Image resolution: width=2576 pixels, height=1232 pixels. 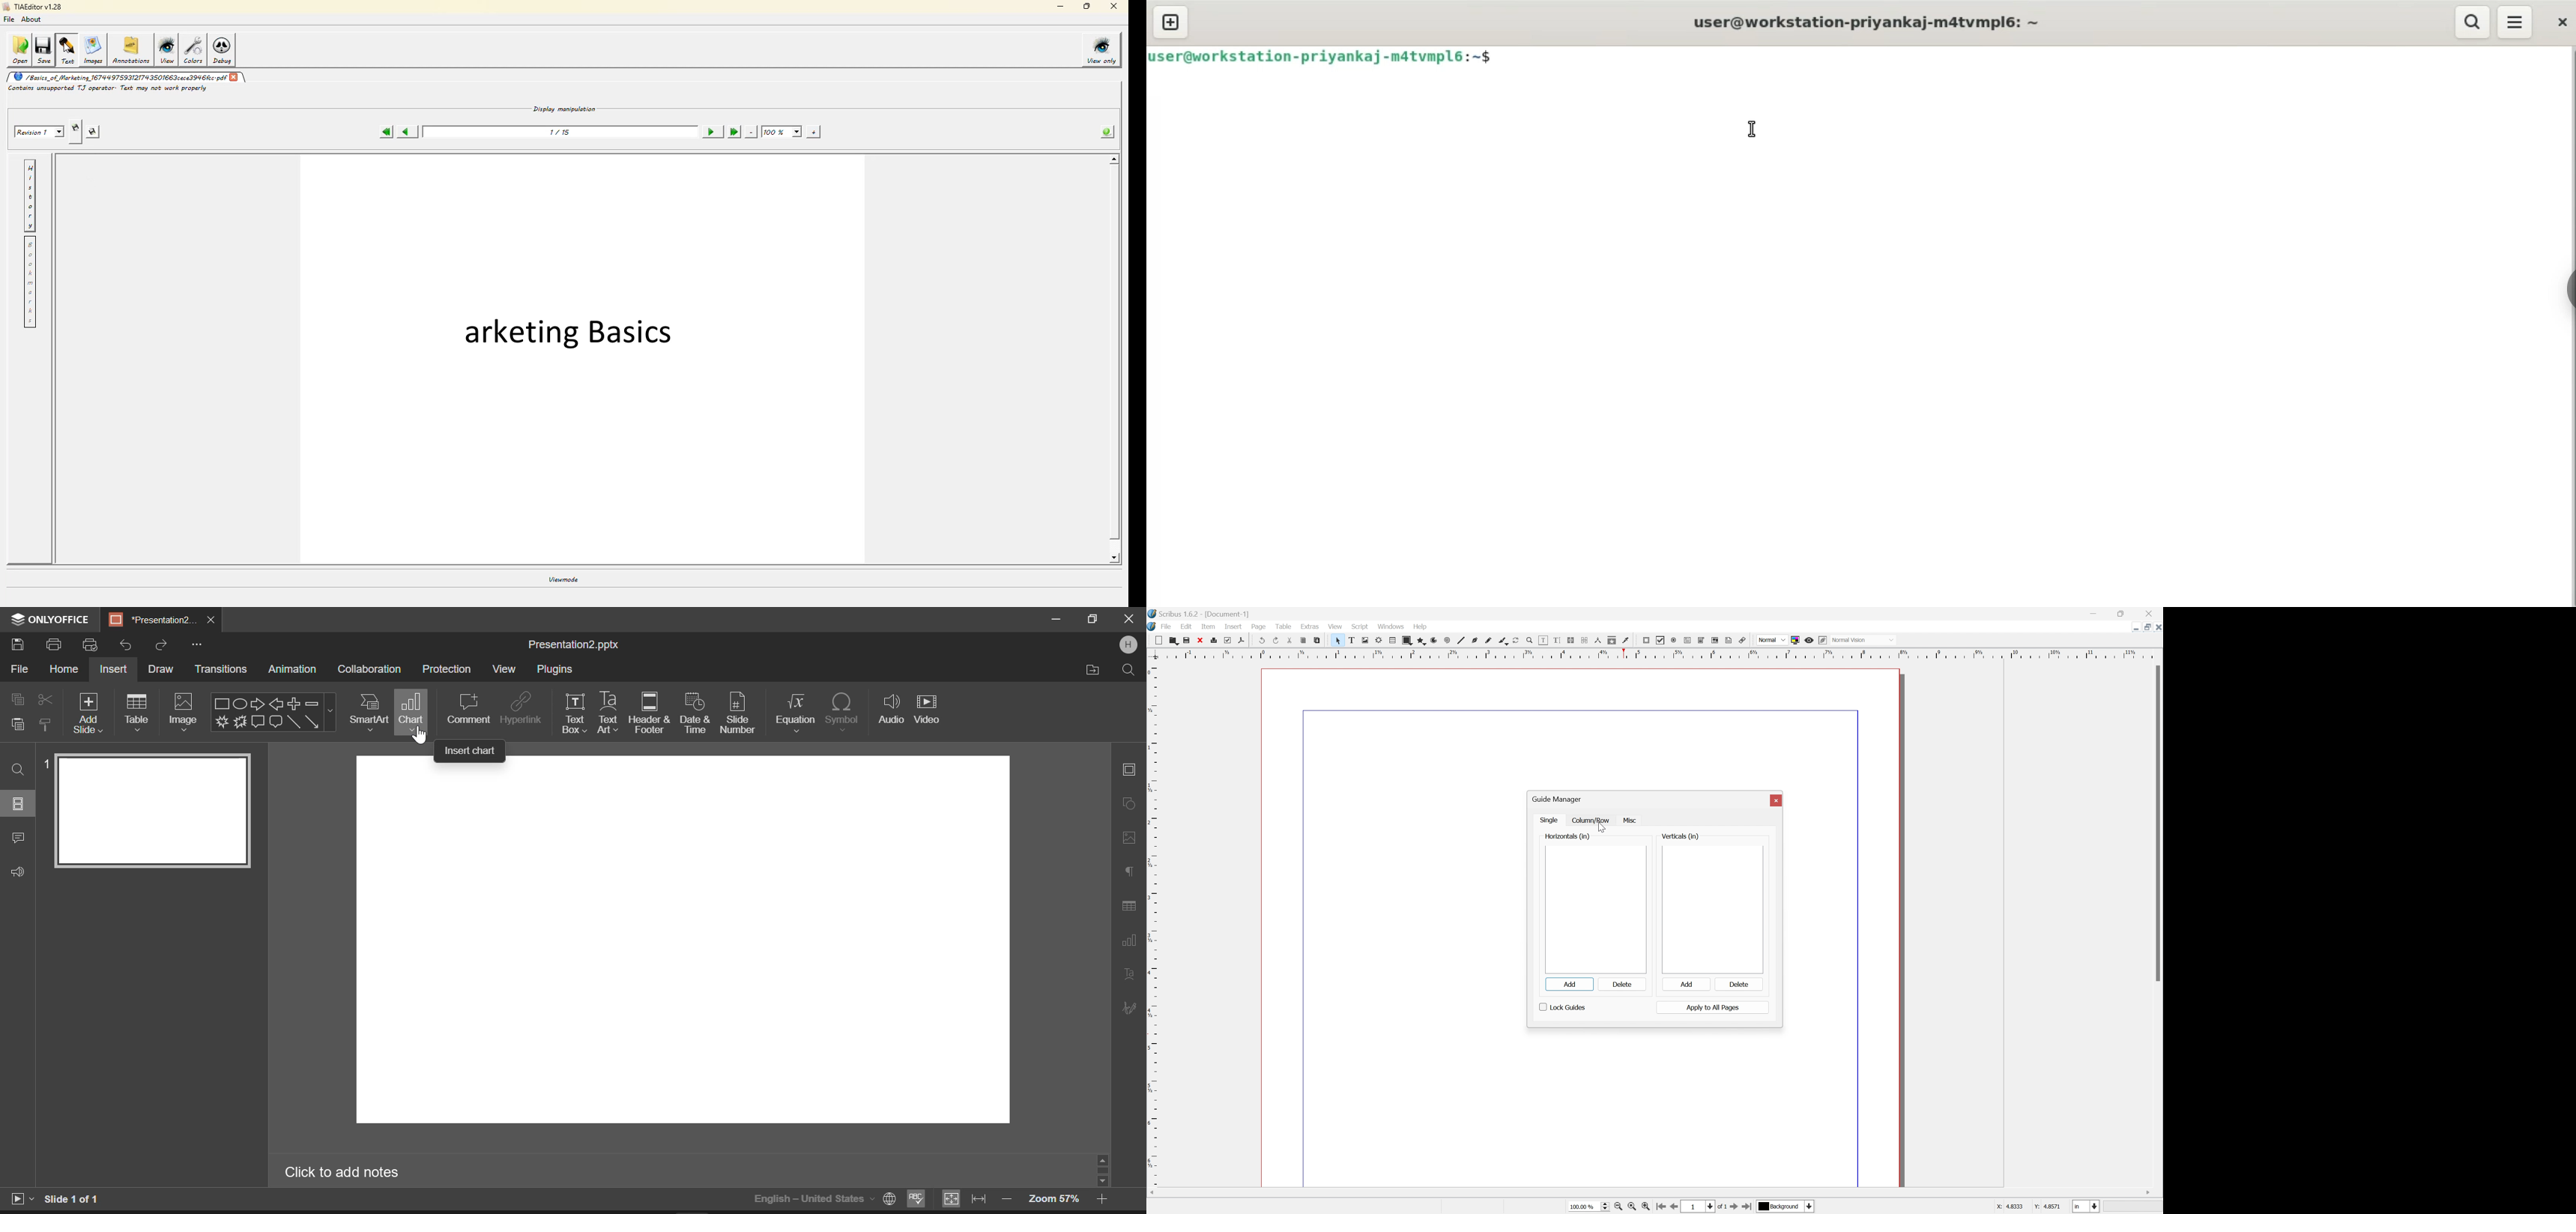 What do you see at coordinates (2132, 627) in the screenshot?
I see `minimize` at bounding box center [2132, 627].